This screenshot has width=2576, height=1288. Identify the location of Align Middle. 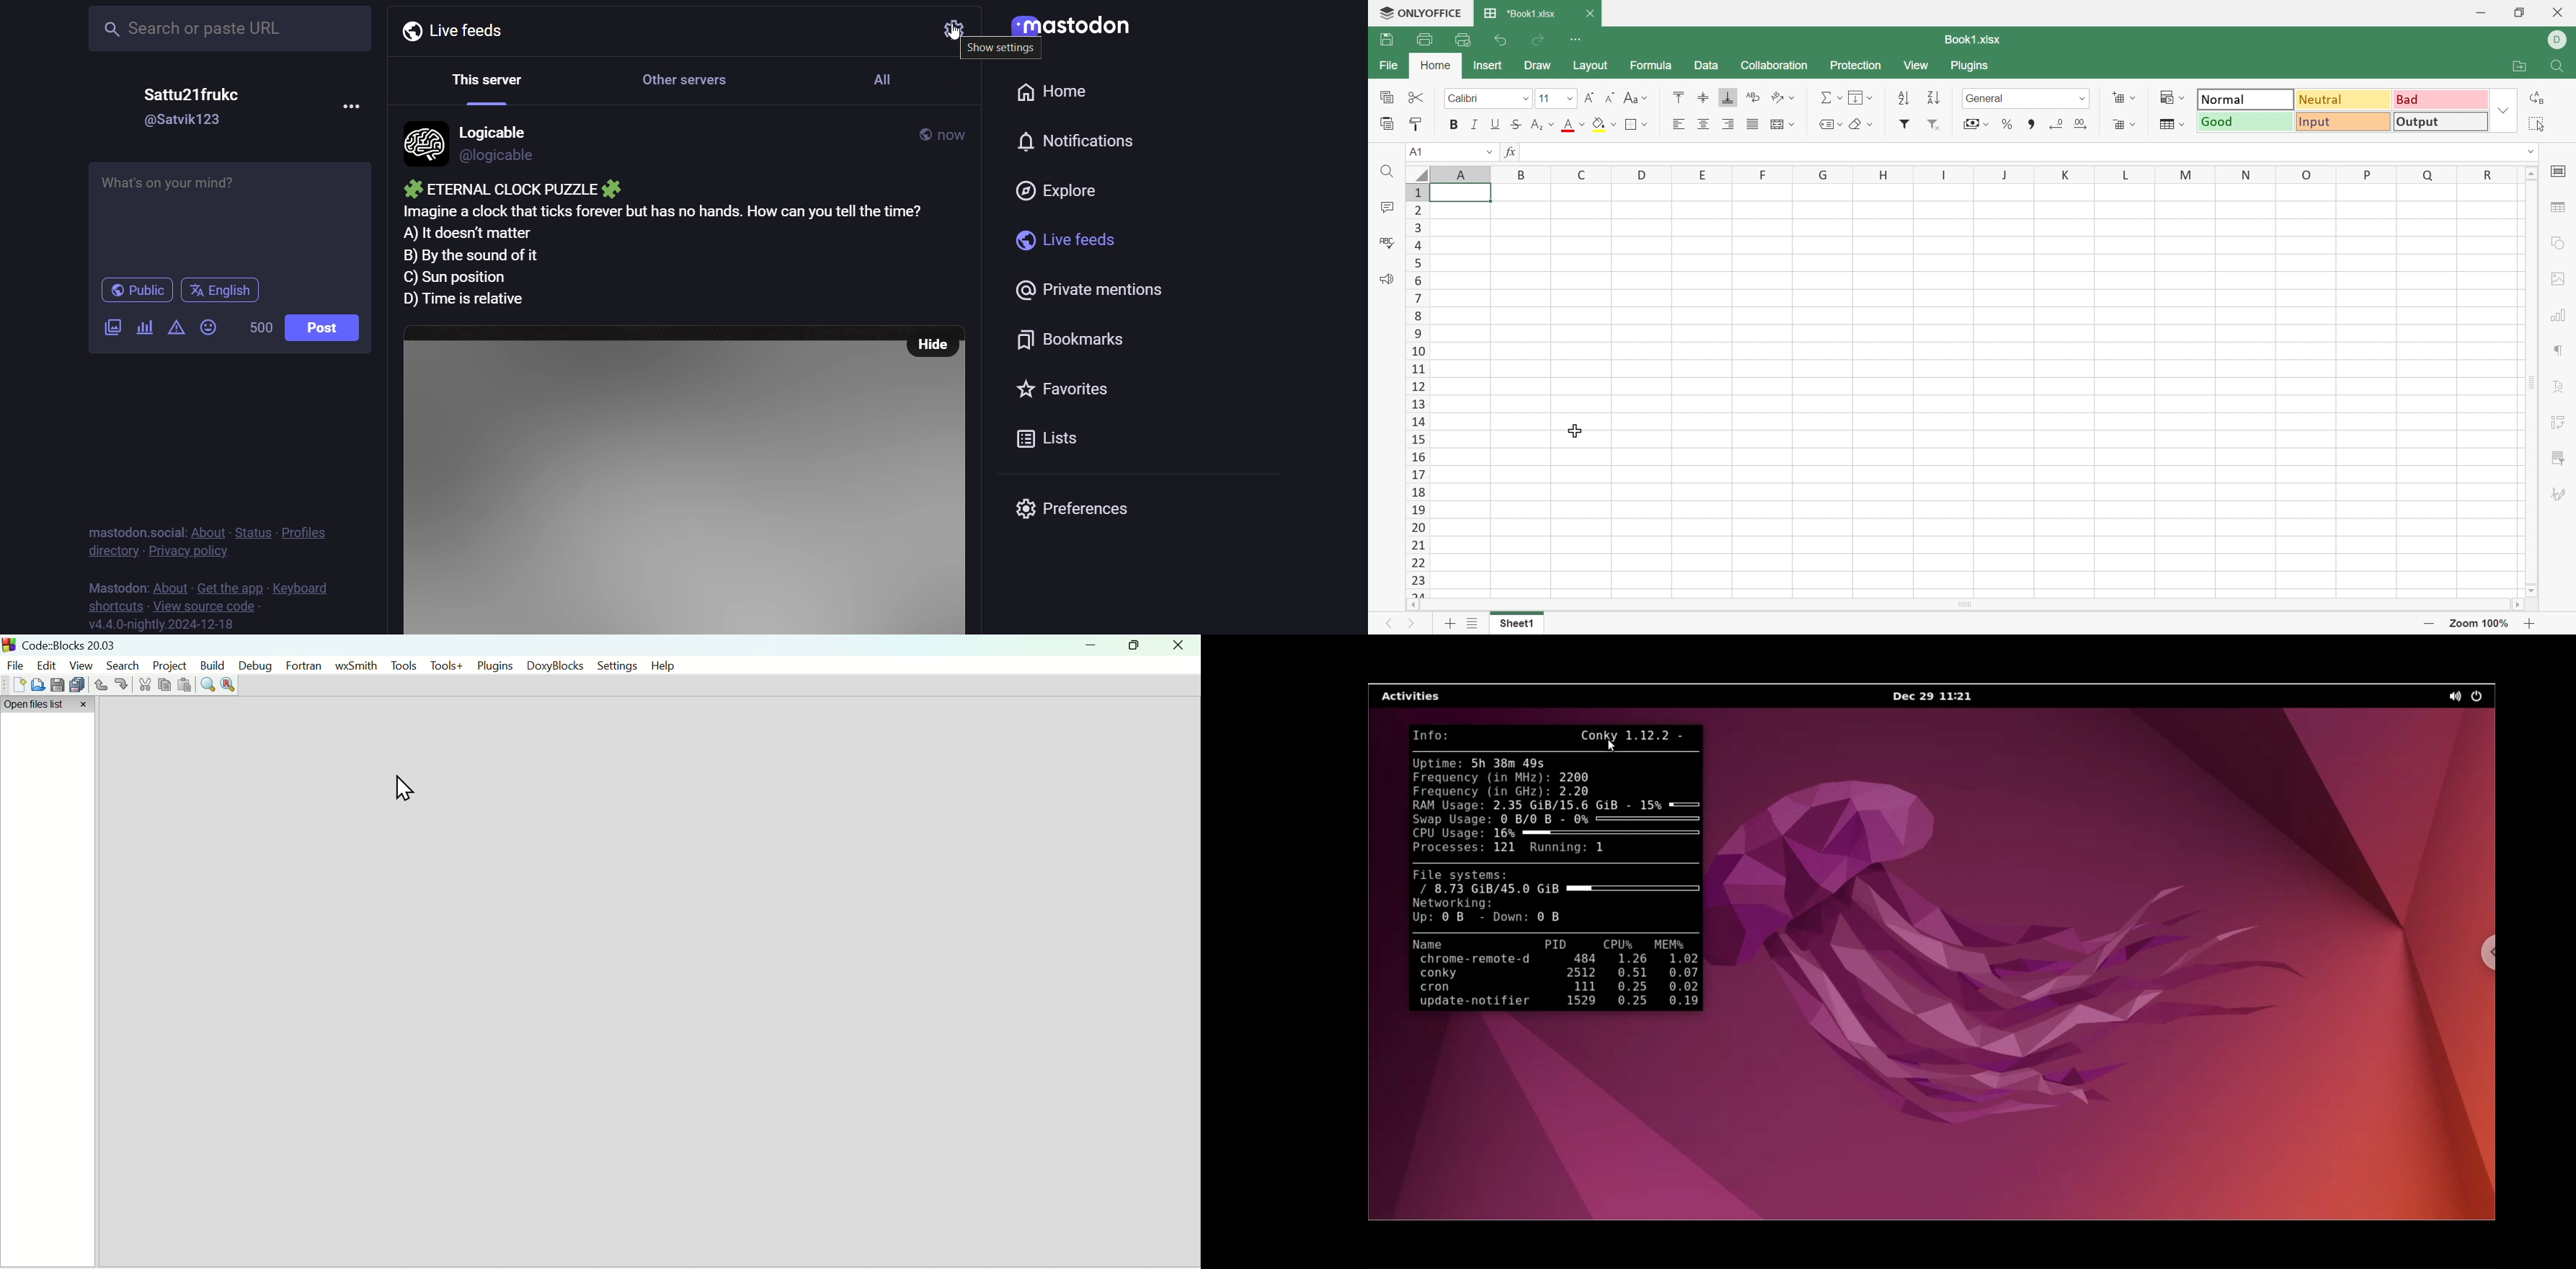
(1704, 96).